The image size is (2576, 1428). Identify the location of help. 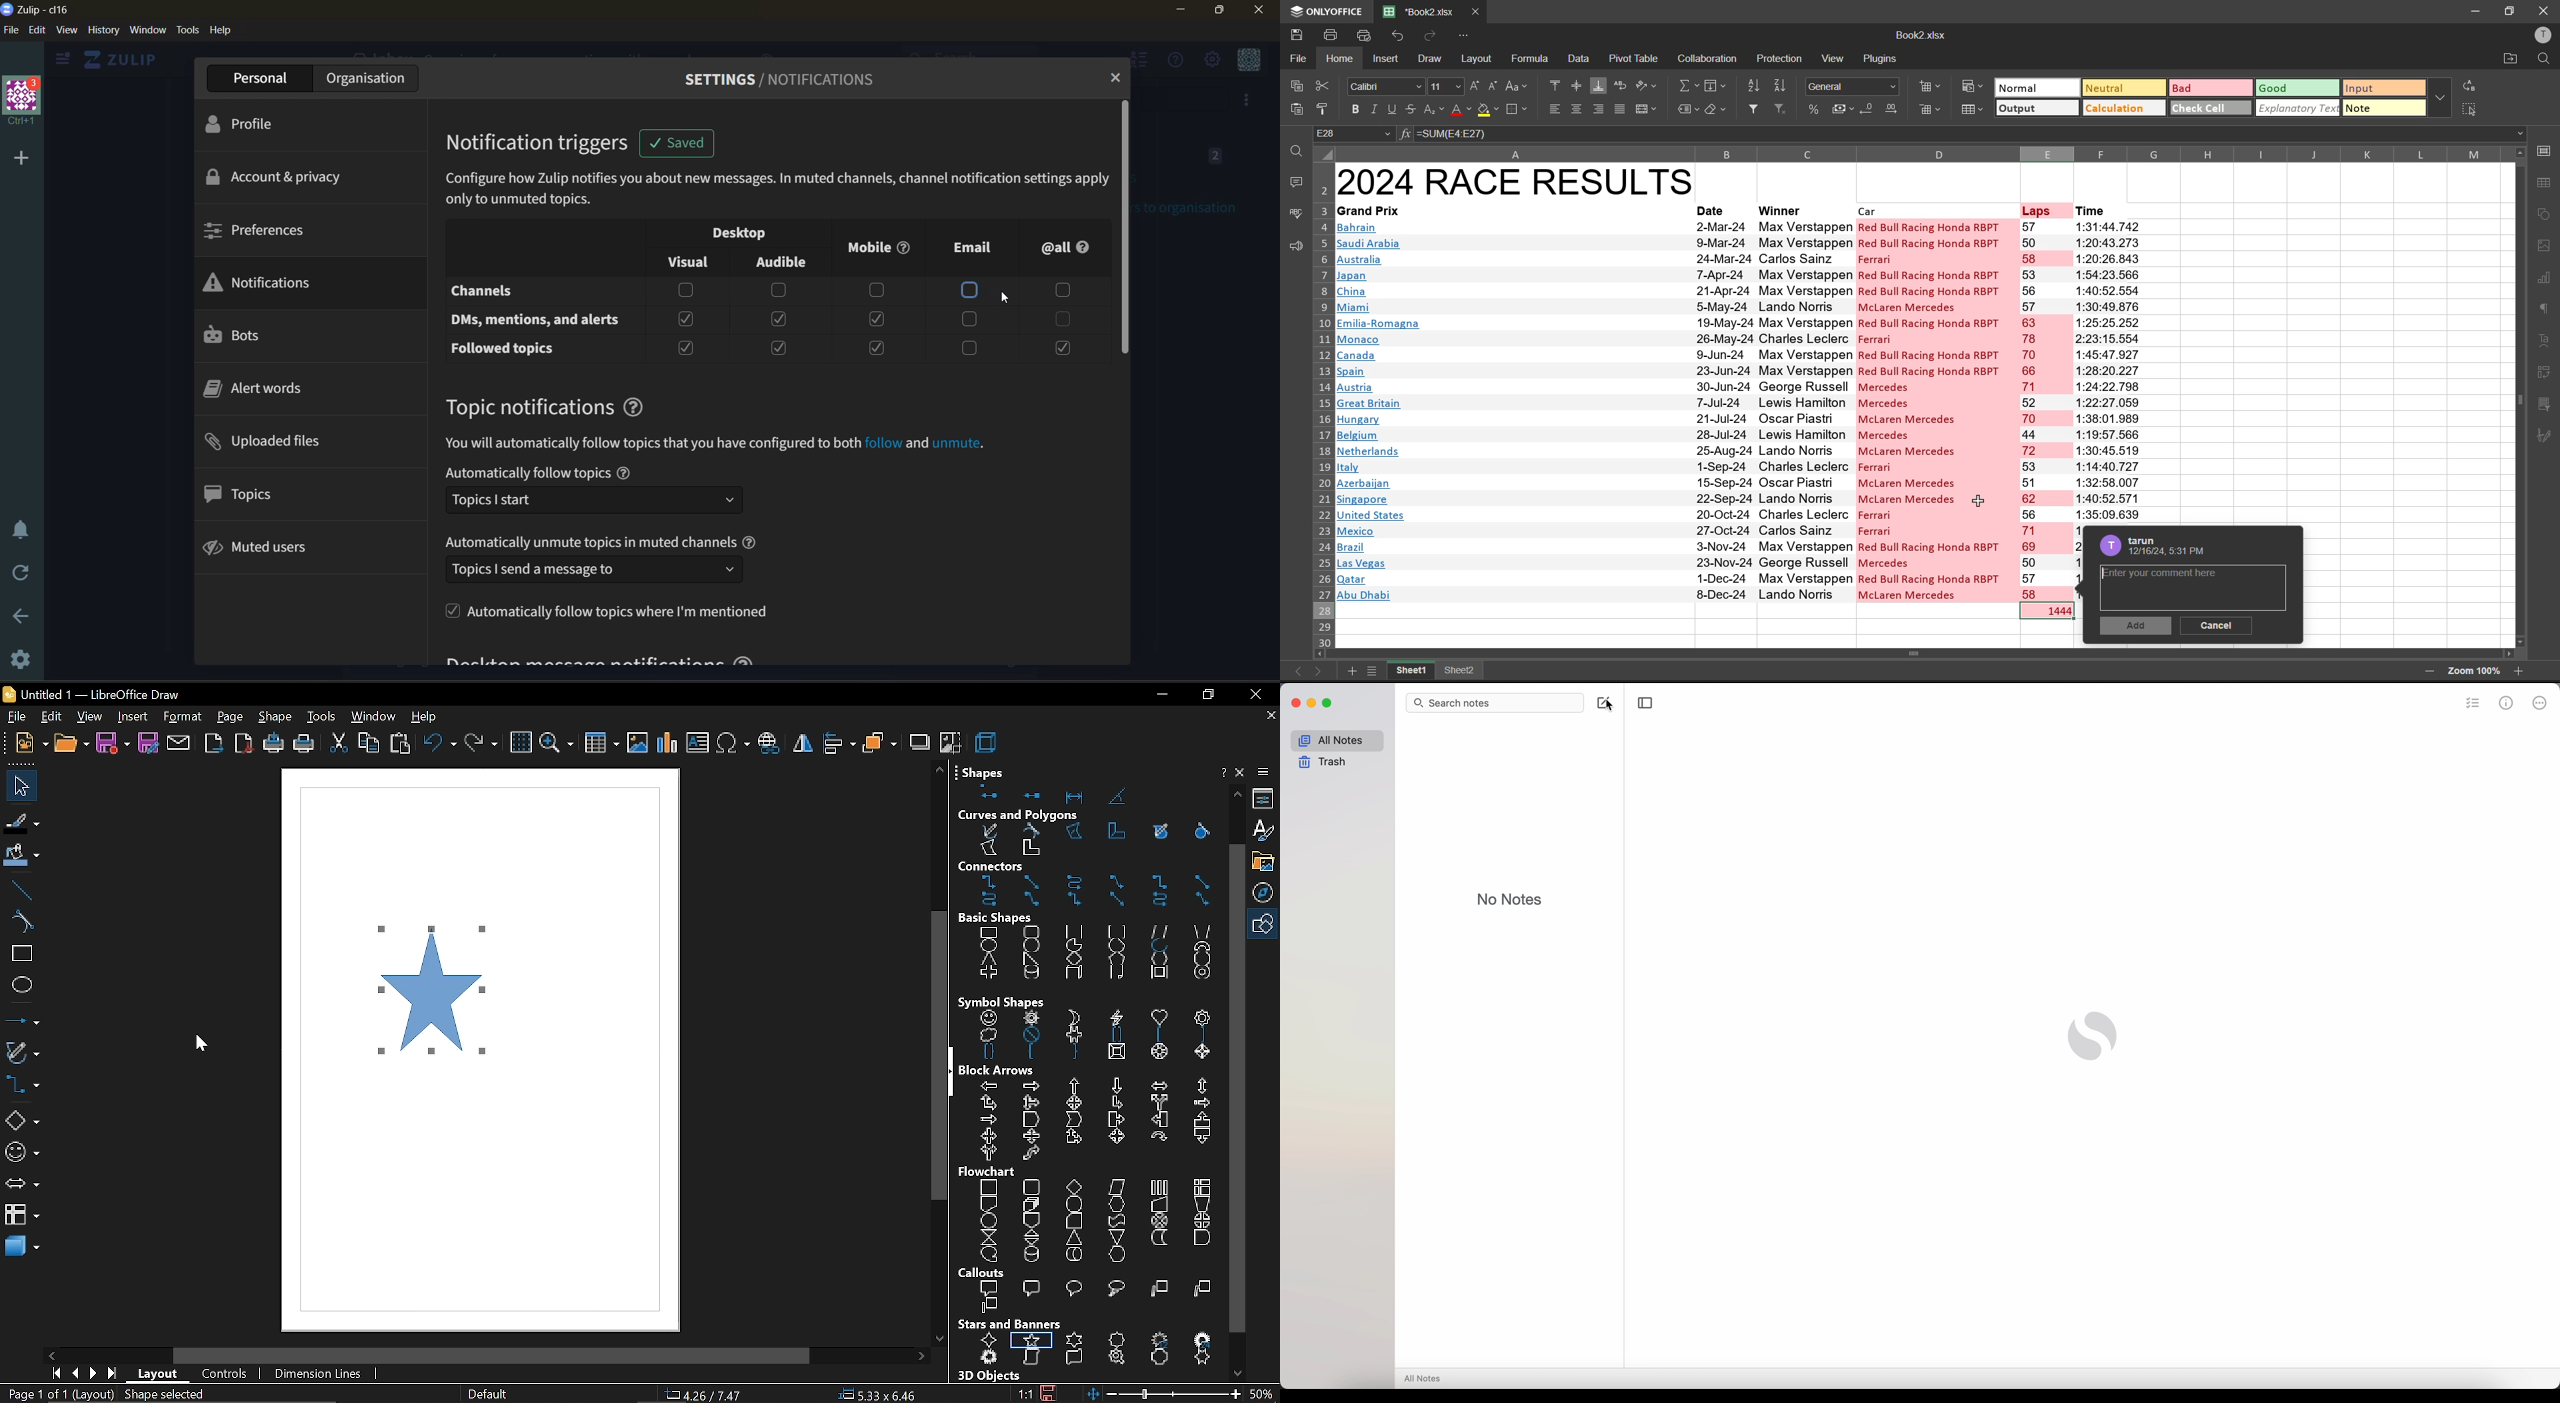
(623, 473).